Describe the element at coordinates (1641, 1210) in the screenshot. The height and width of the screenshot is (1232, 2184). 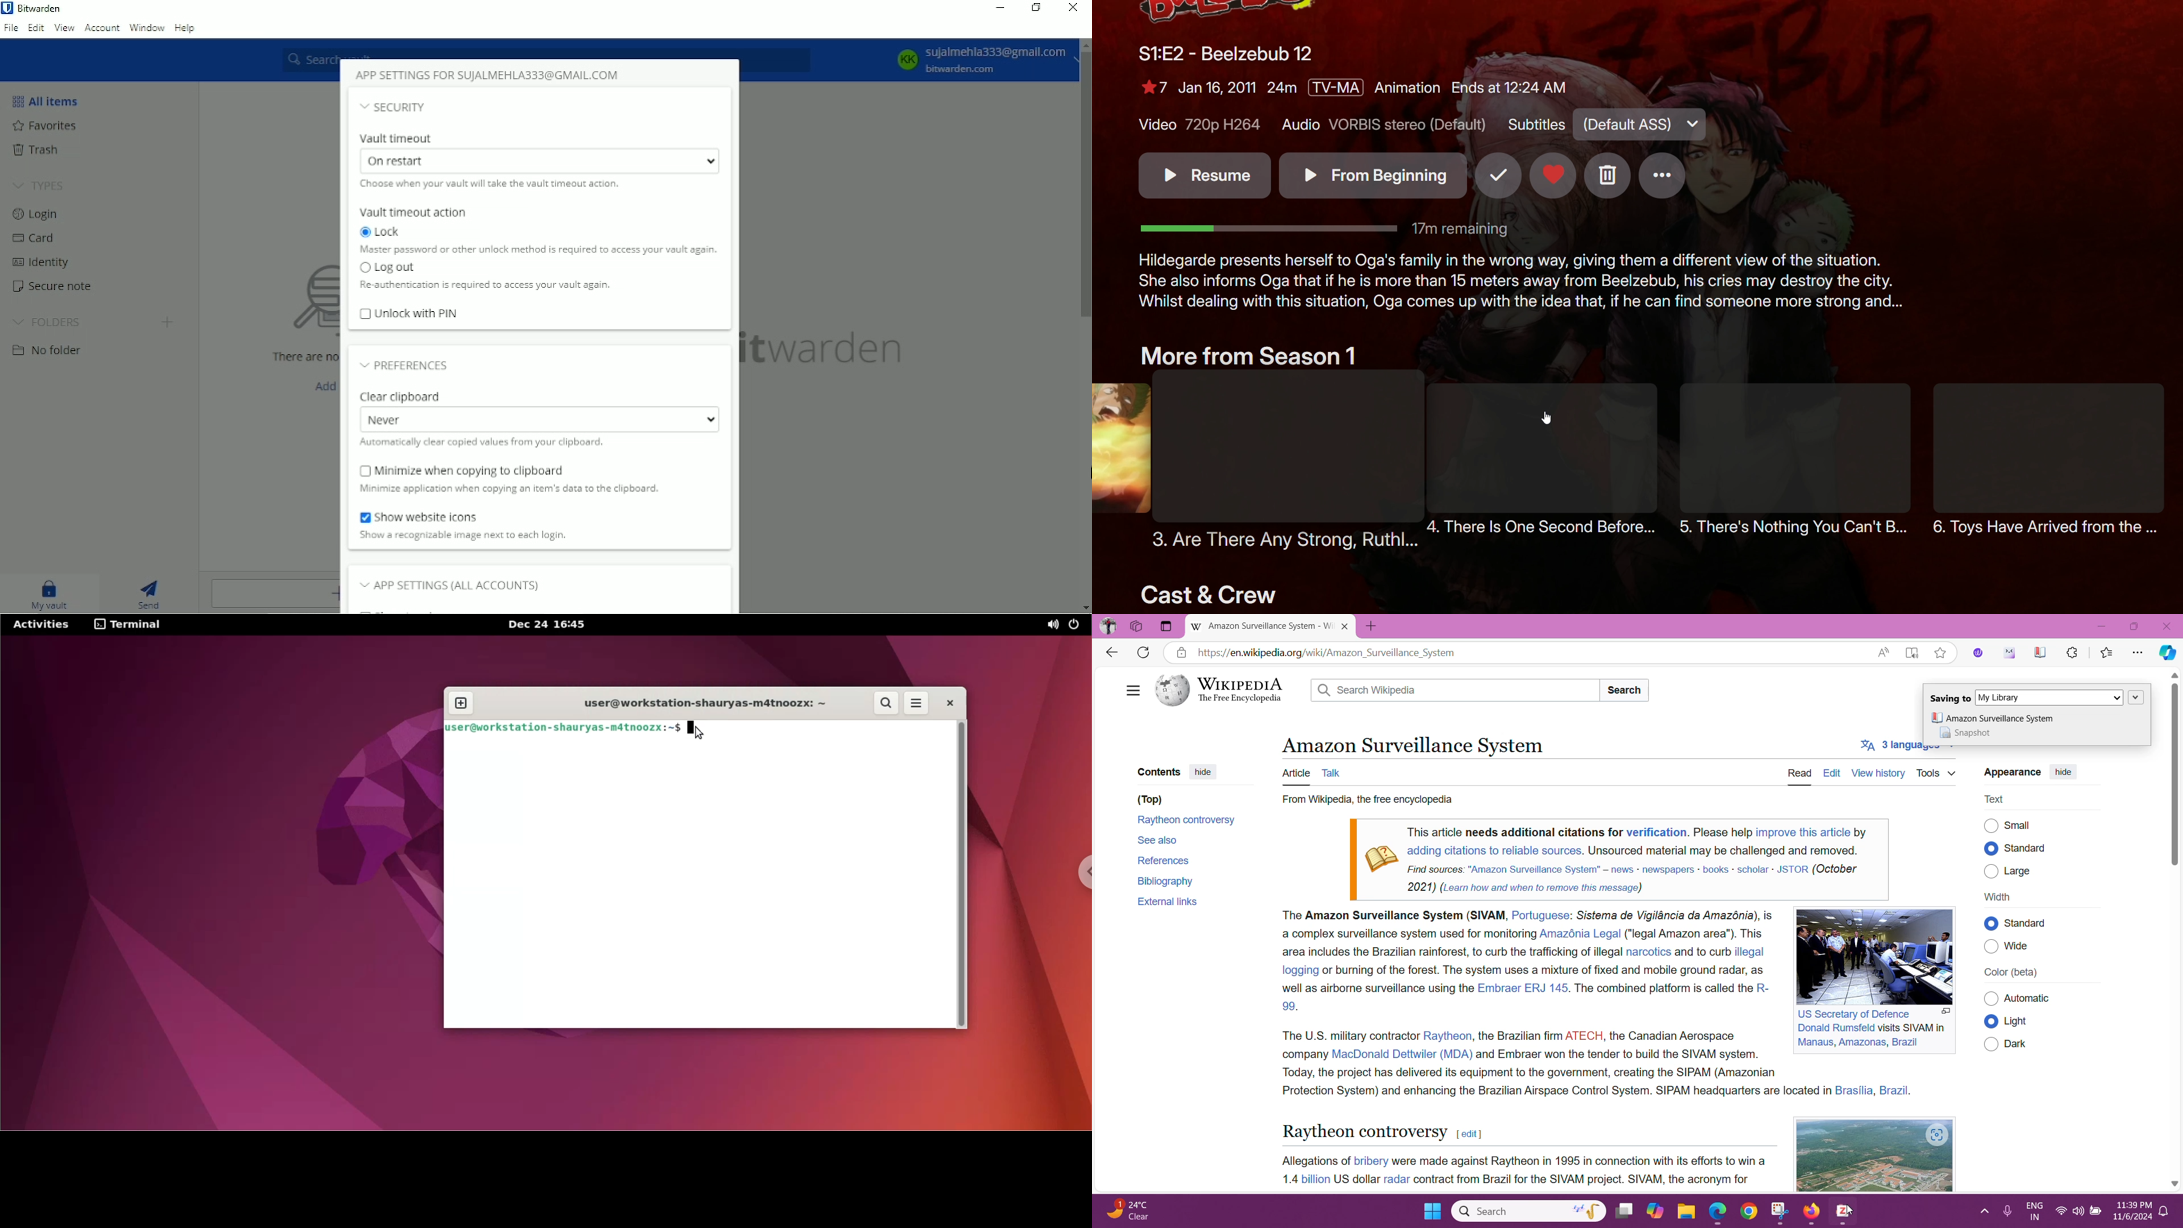
I see `System Taskbar apps` at that location.